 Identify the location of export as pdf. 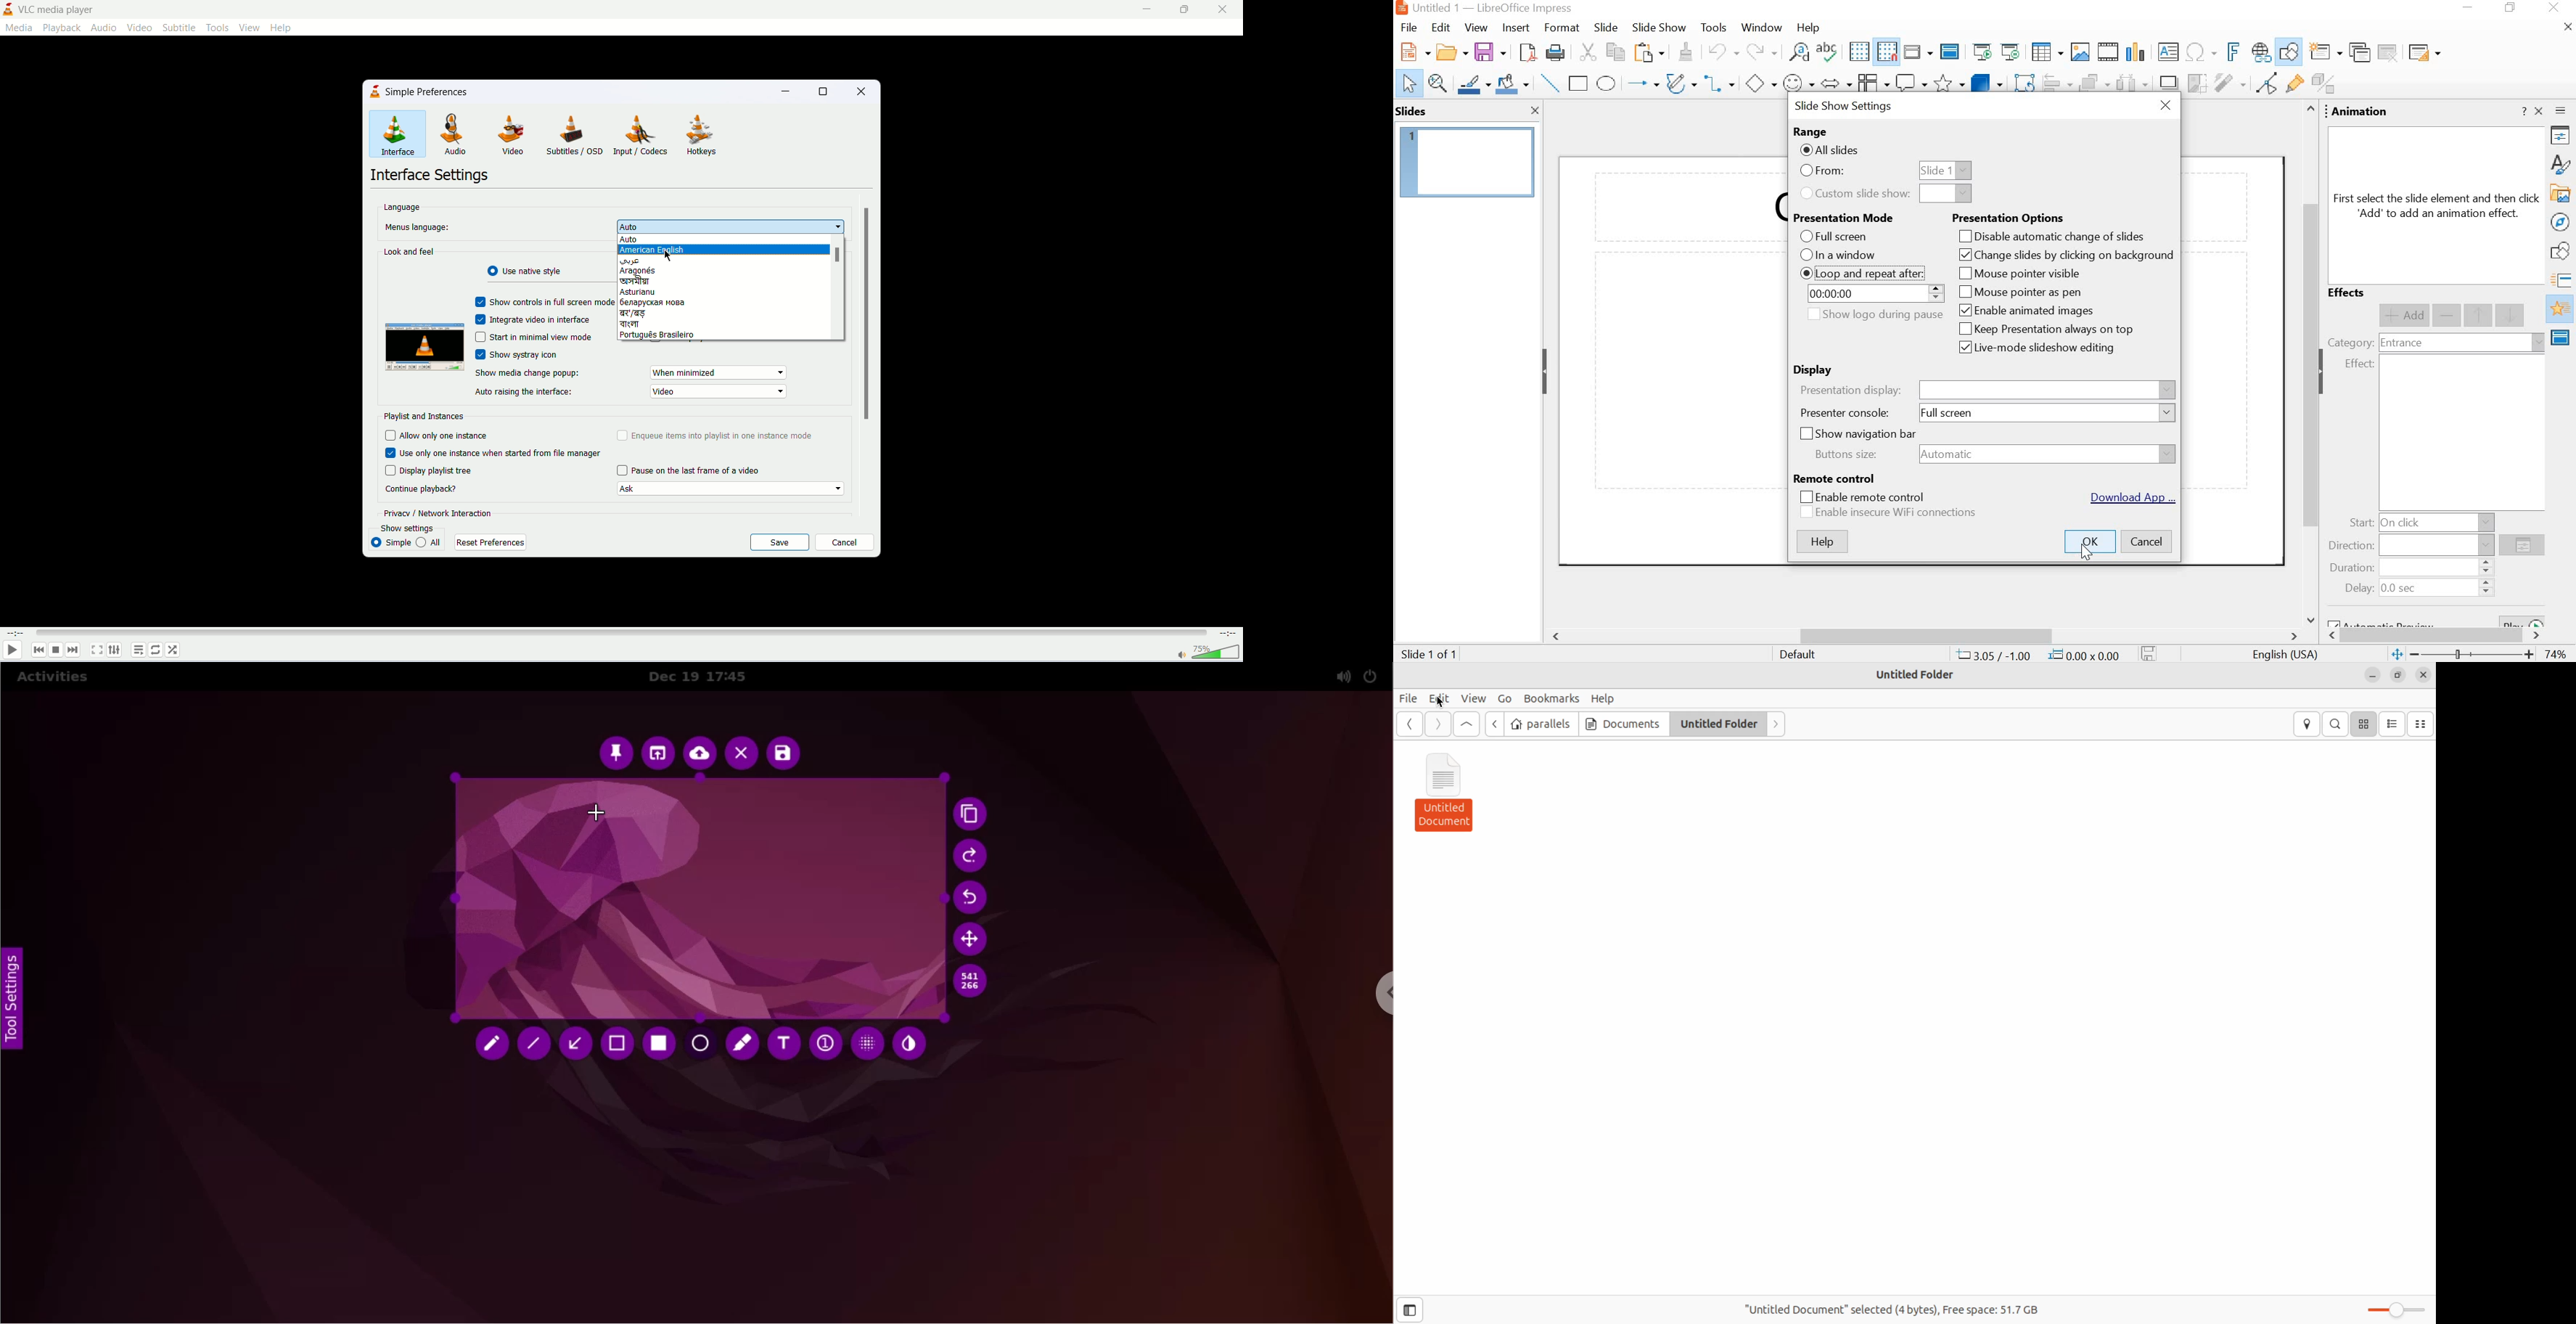
(1526, 54).